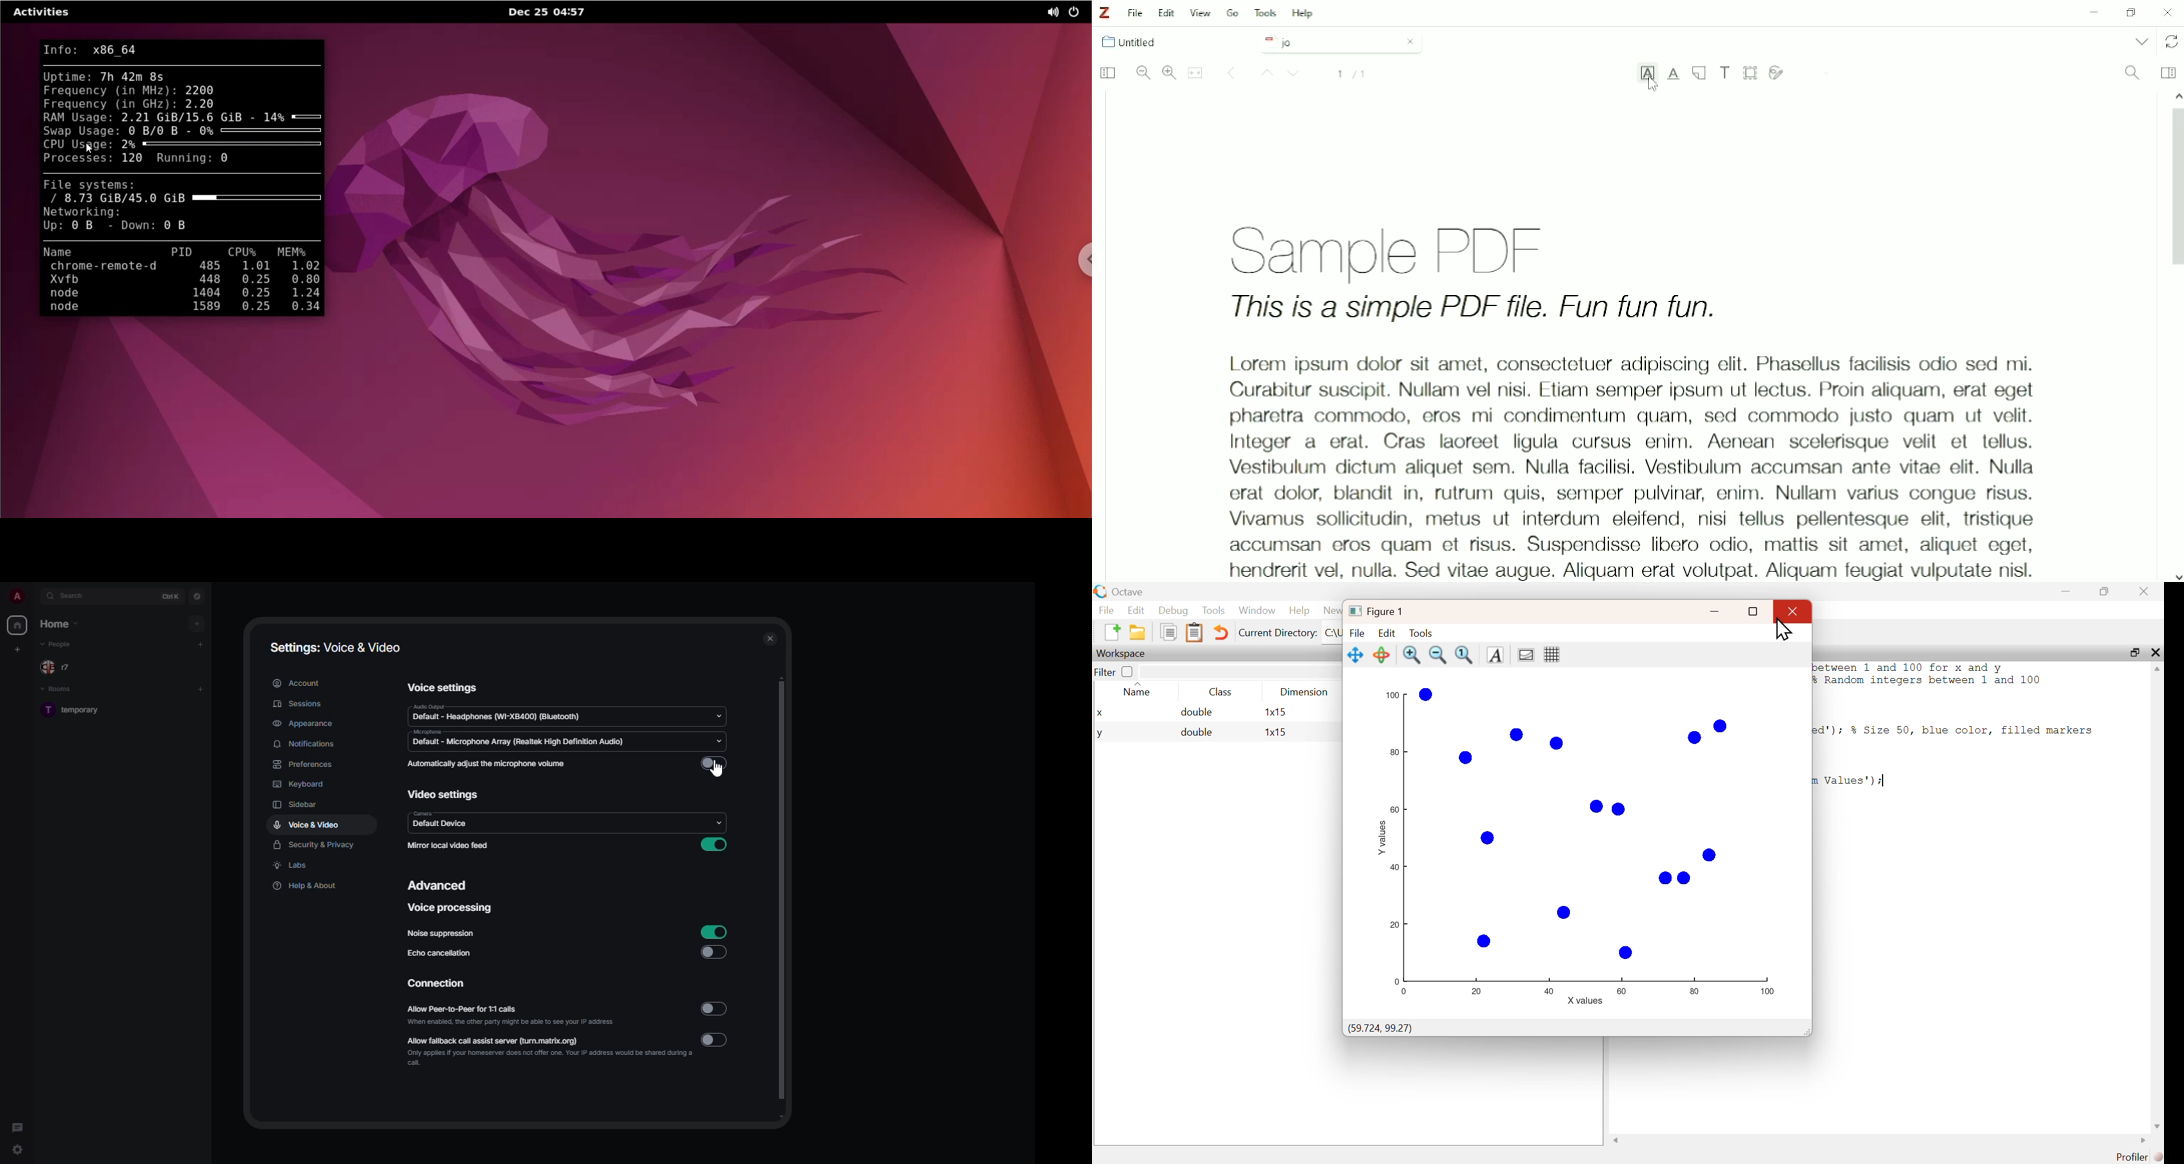  Describe the element at coordinates (35, 596) in the screenshot. I see `expand` at that location.